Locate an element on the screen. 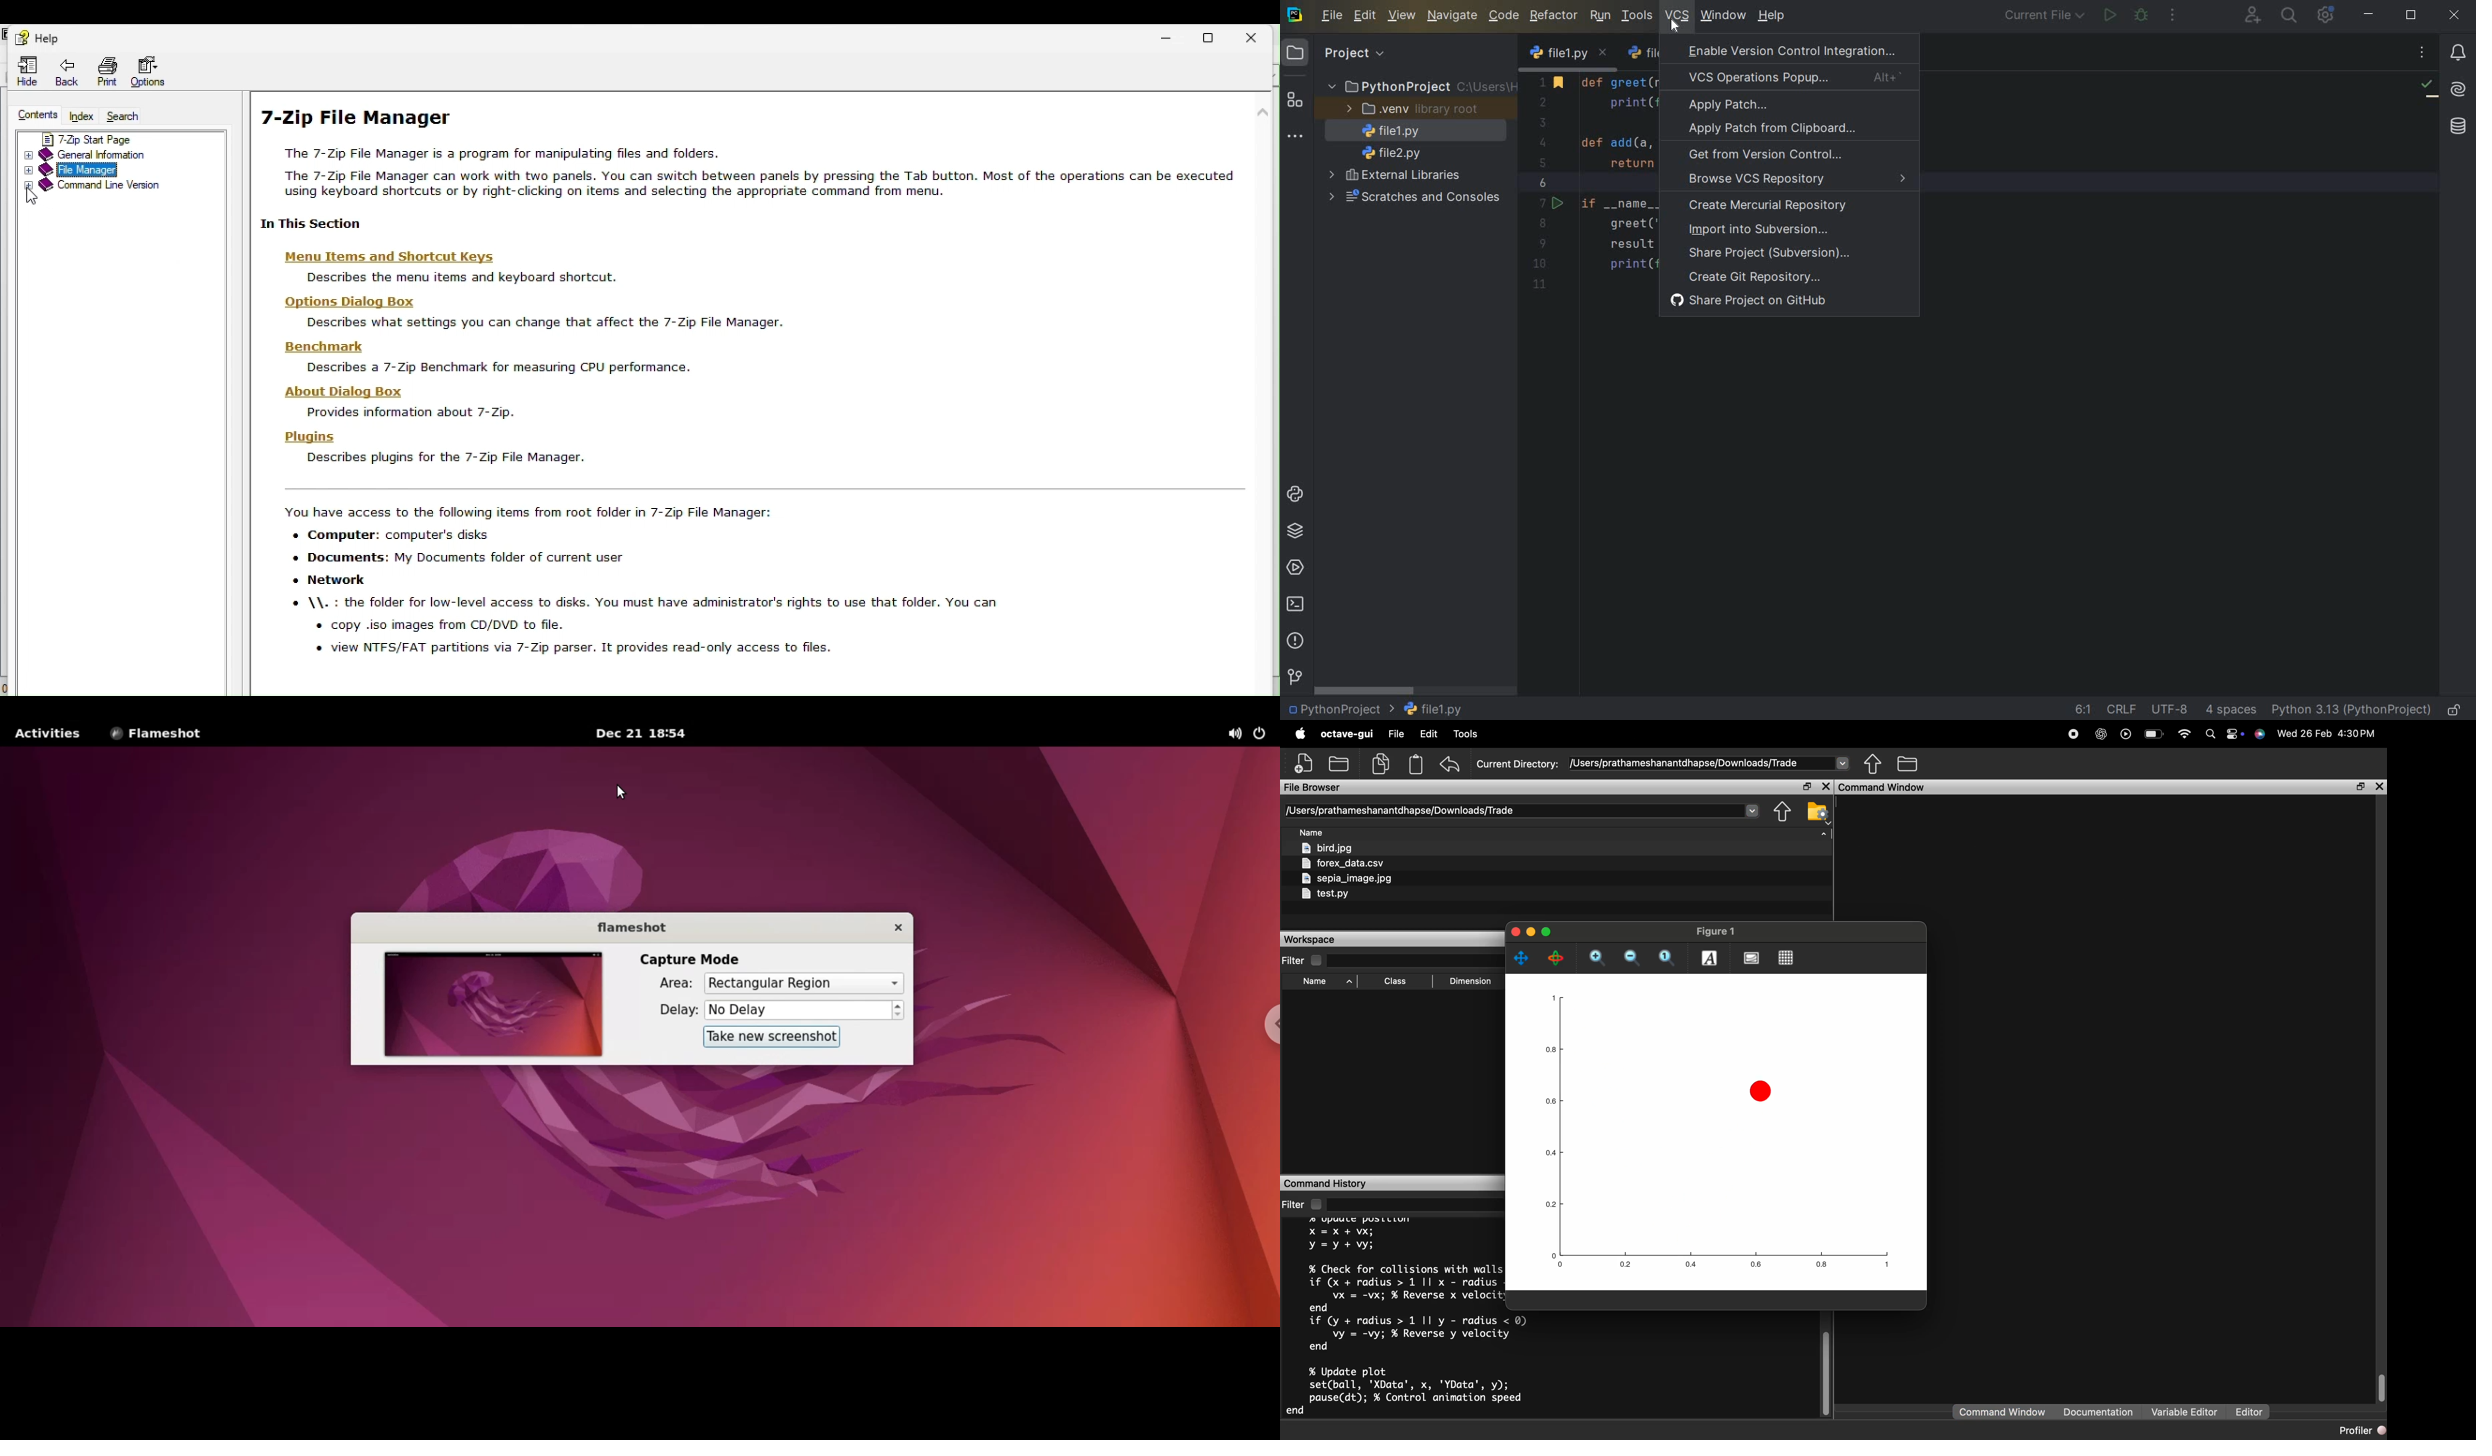 The image size is (2492, 1456). Drop-down  is located at coordinates (1843, 762).